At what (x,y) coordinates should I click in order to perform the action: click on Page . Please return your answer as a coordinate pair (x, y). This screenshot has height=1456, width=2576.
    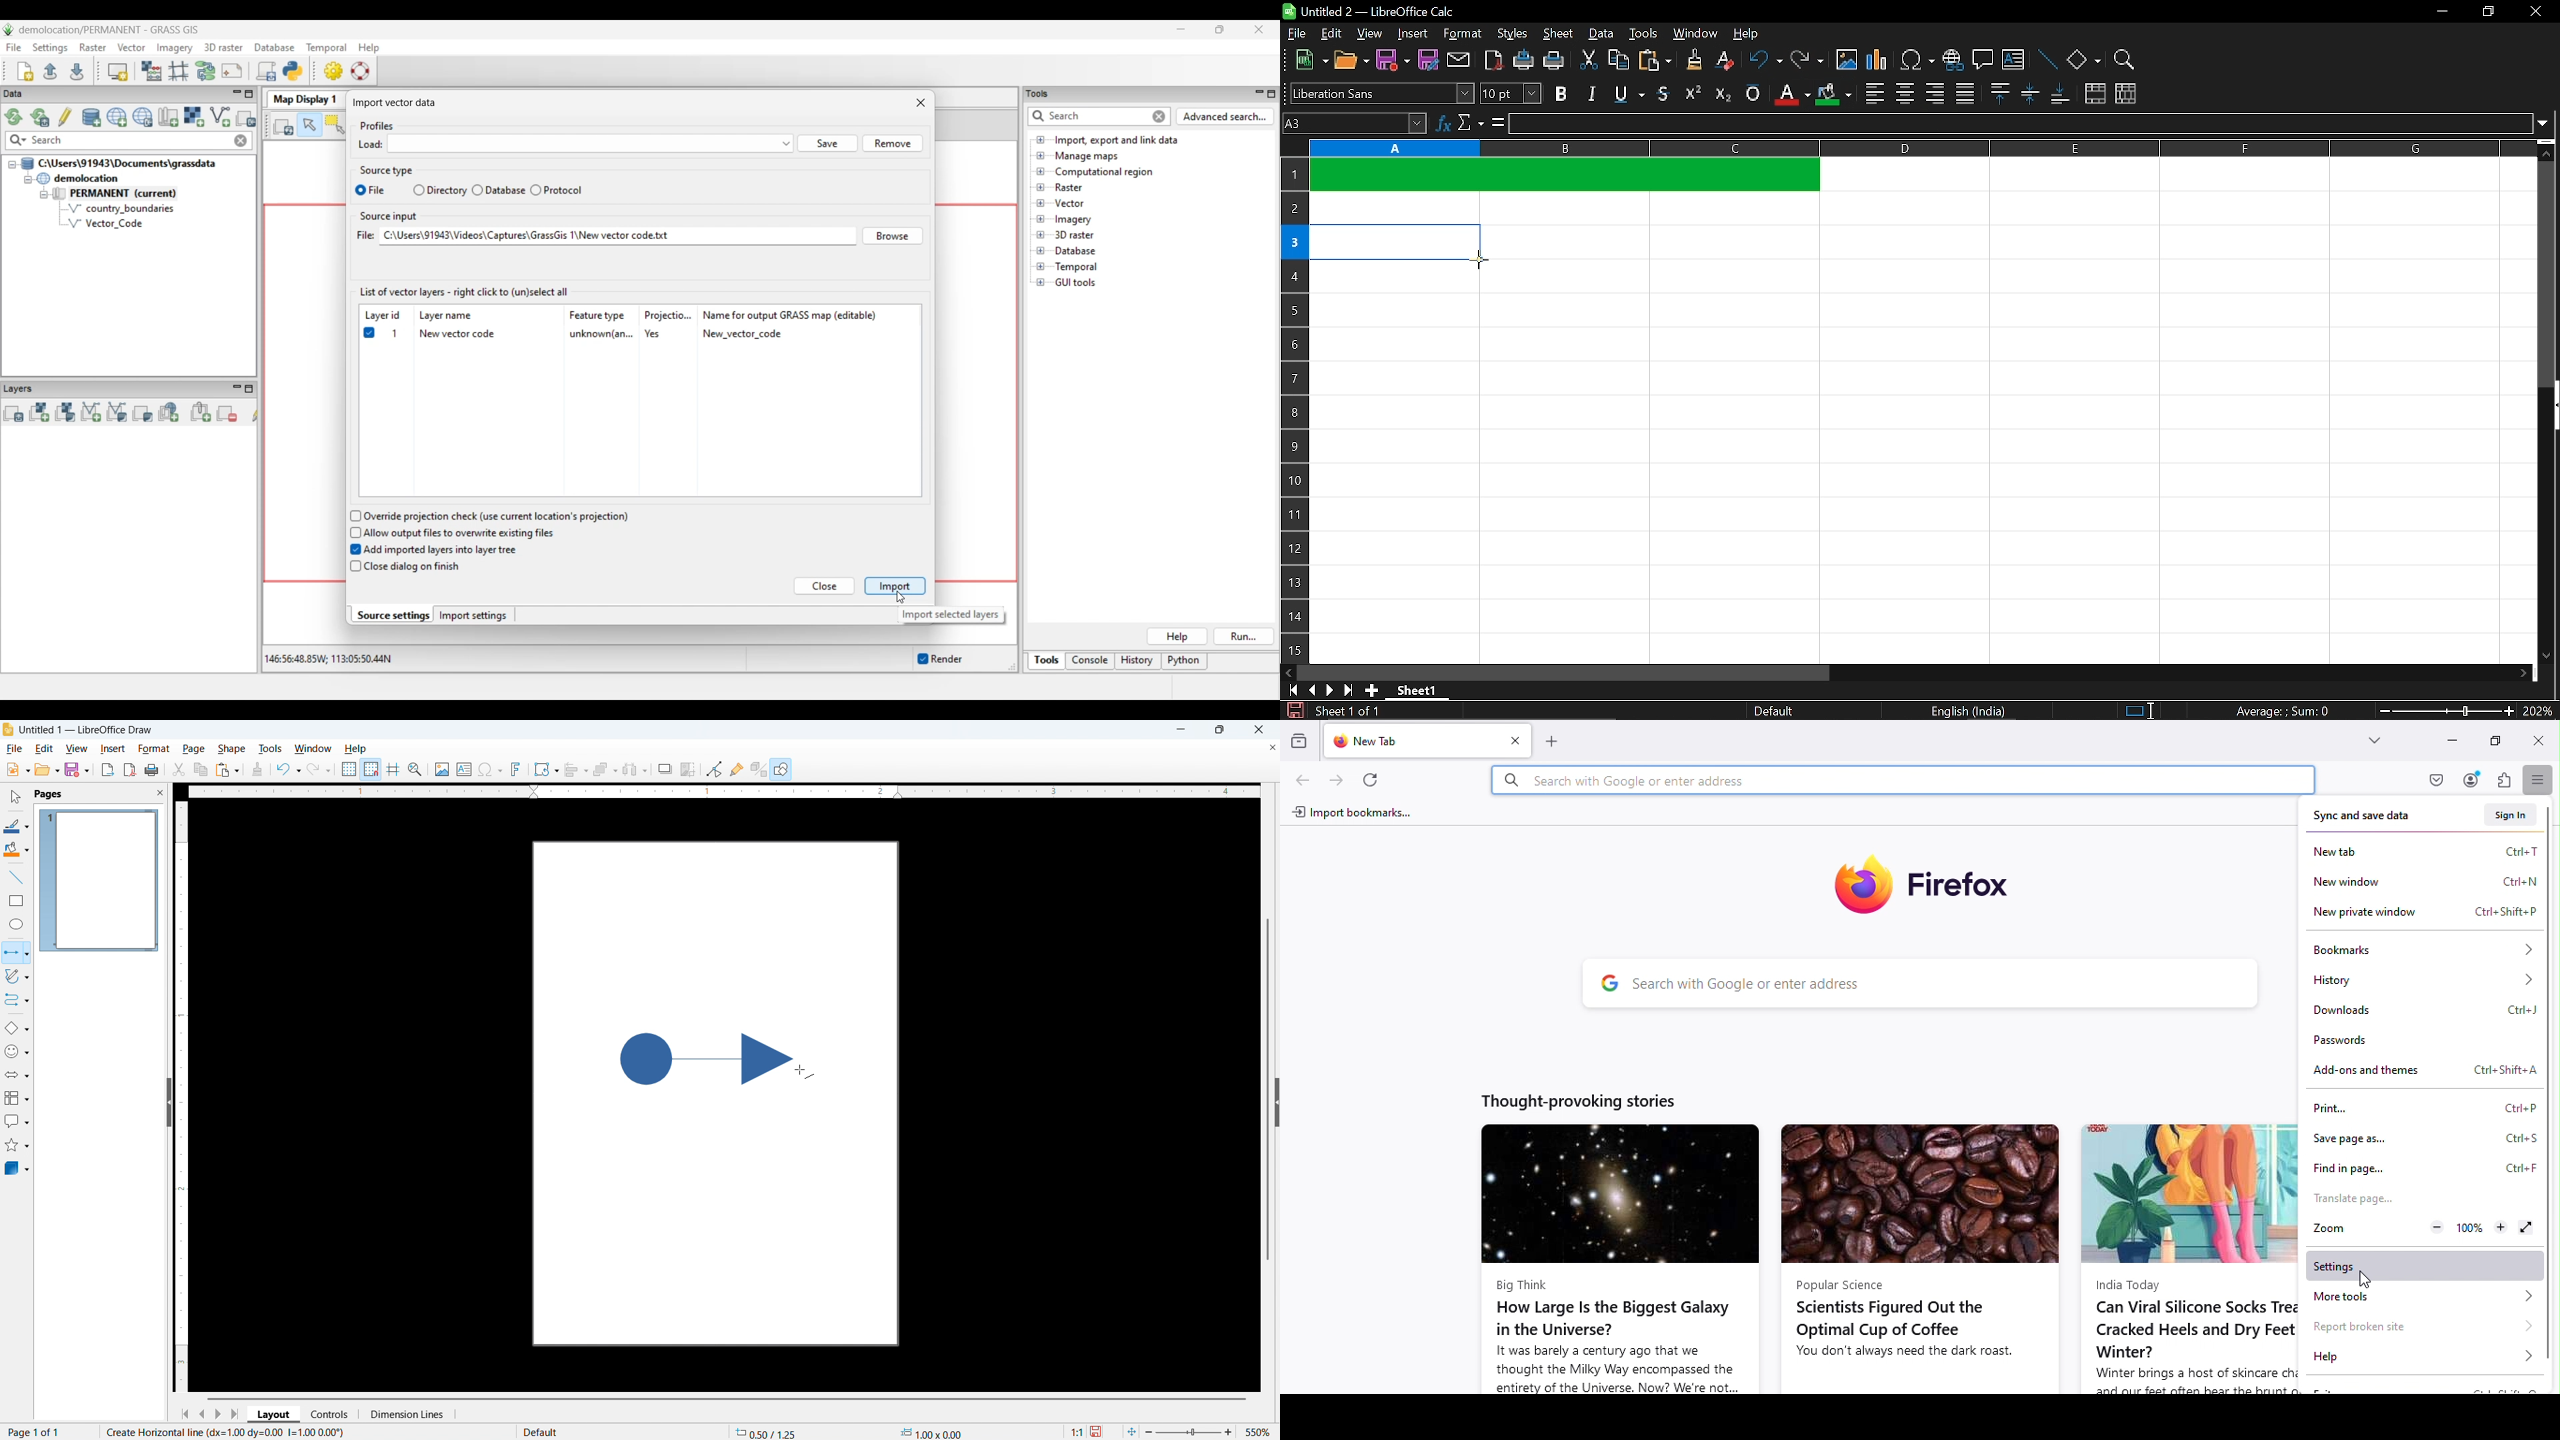
    Looking at the image, I should click on (193, 749).